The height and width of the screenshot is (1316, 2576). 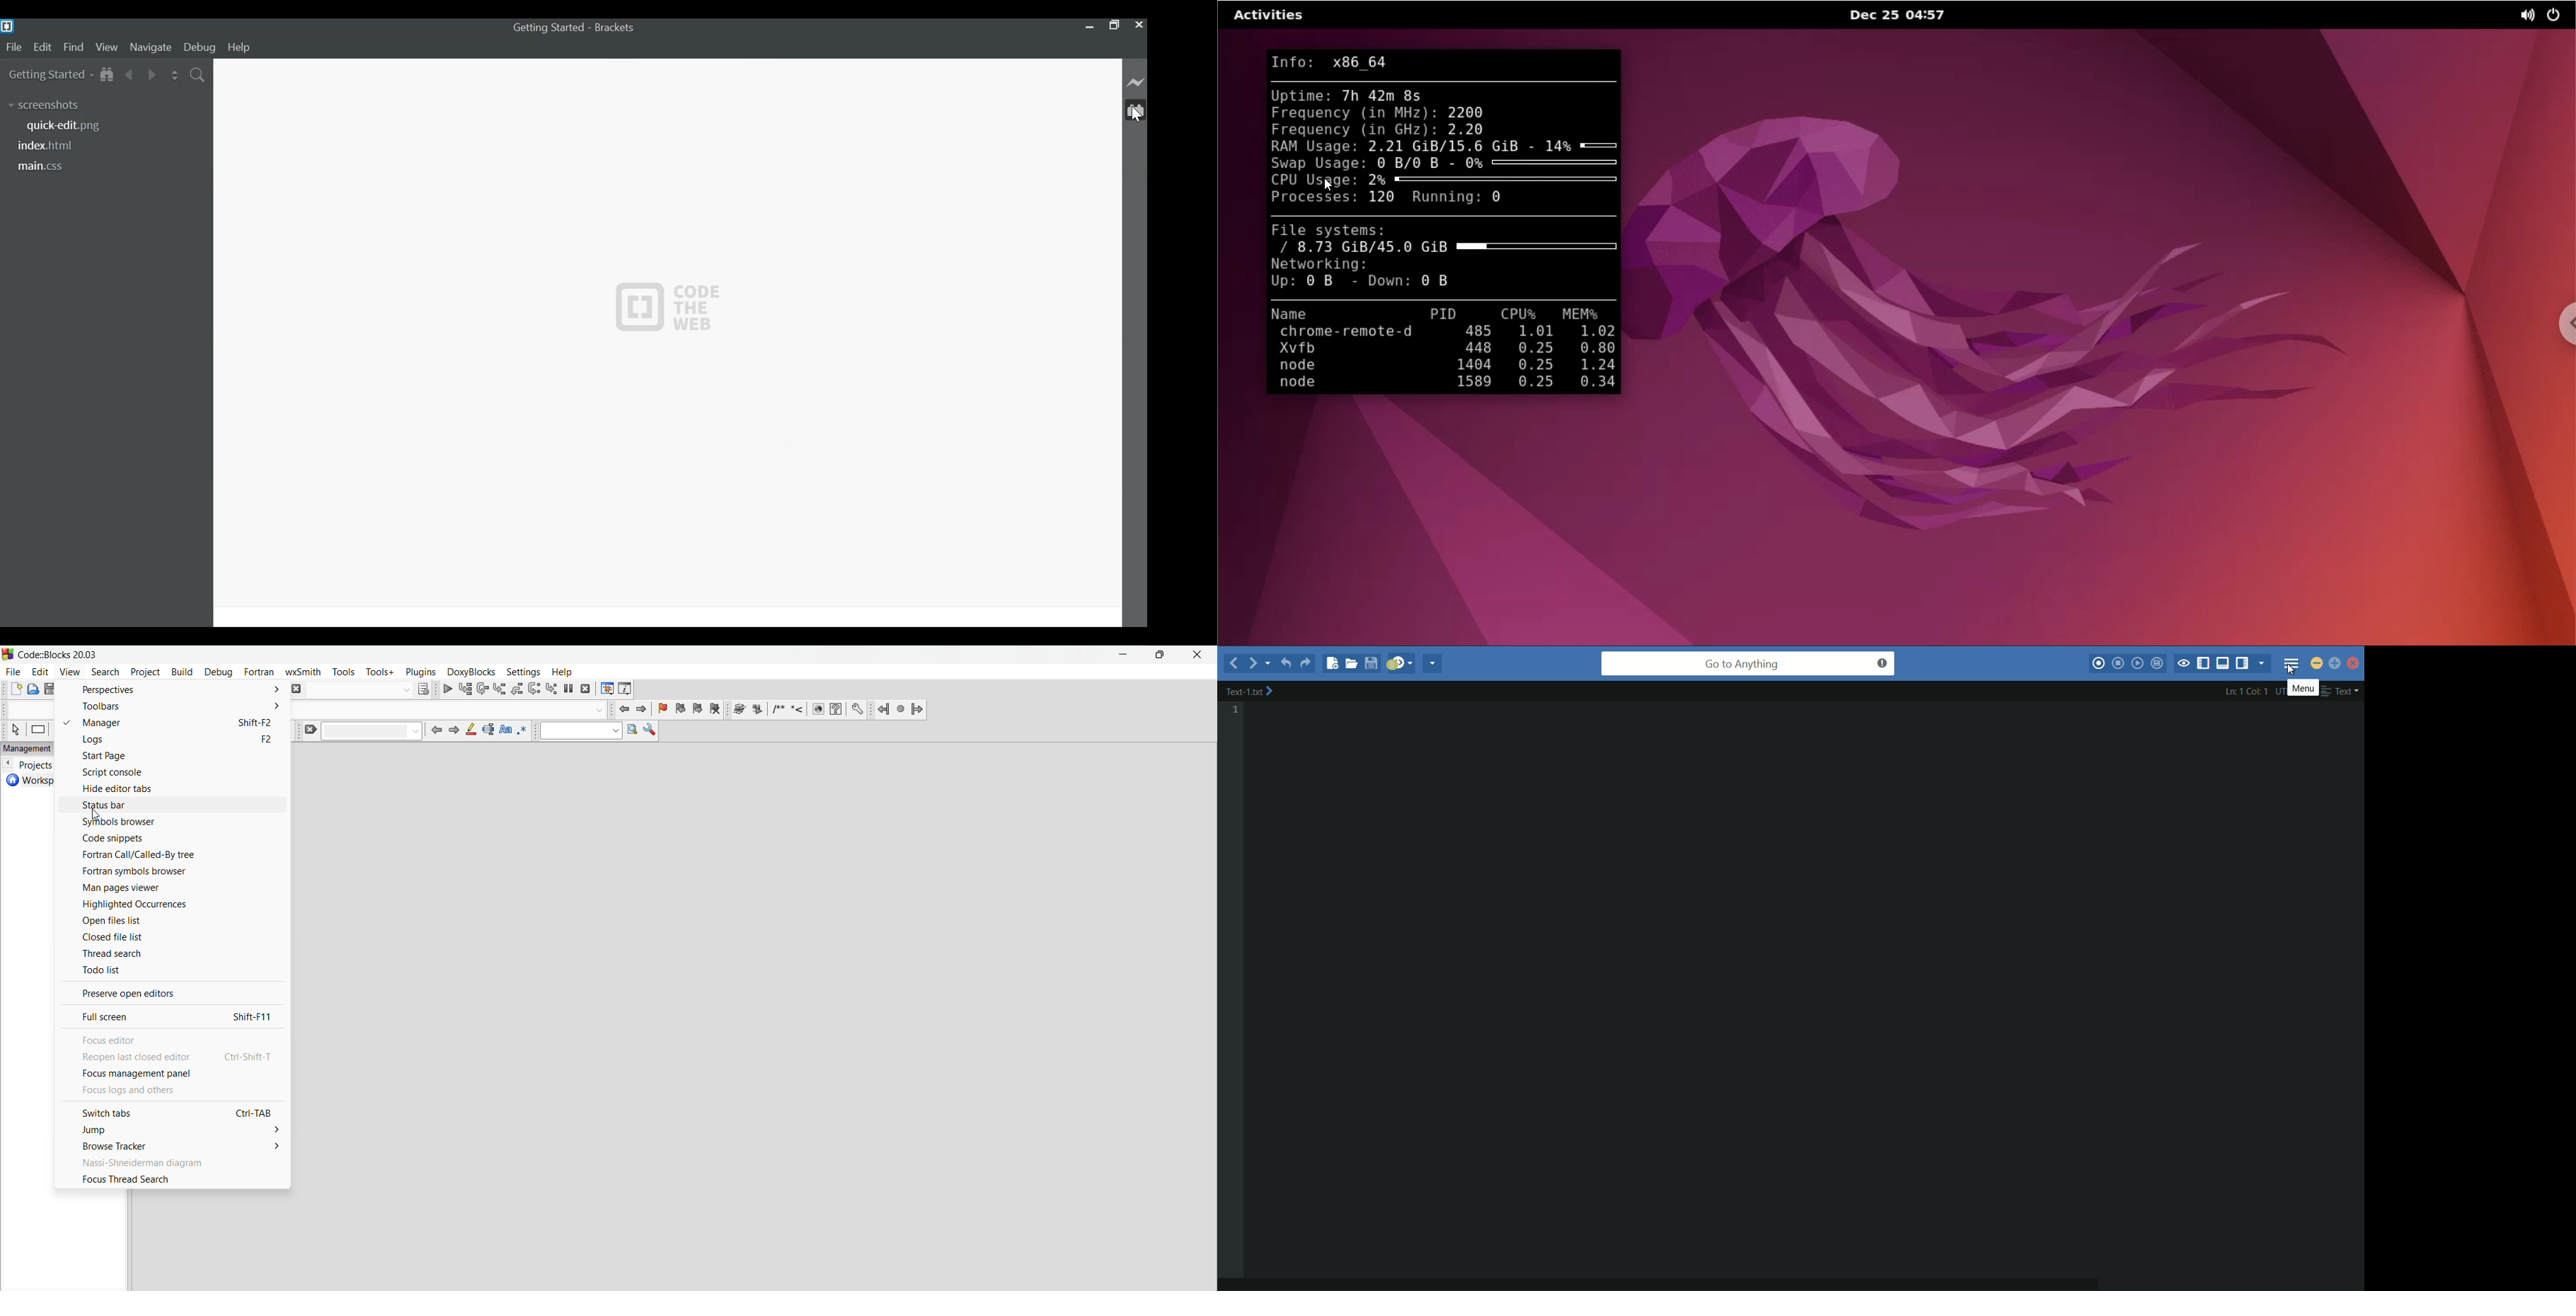 I want to click on View, so click(x=107, y=48).